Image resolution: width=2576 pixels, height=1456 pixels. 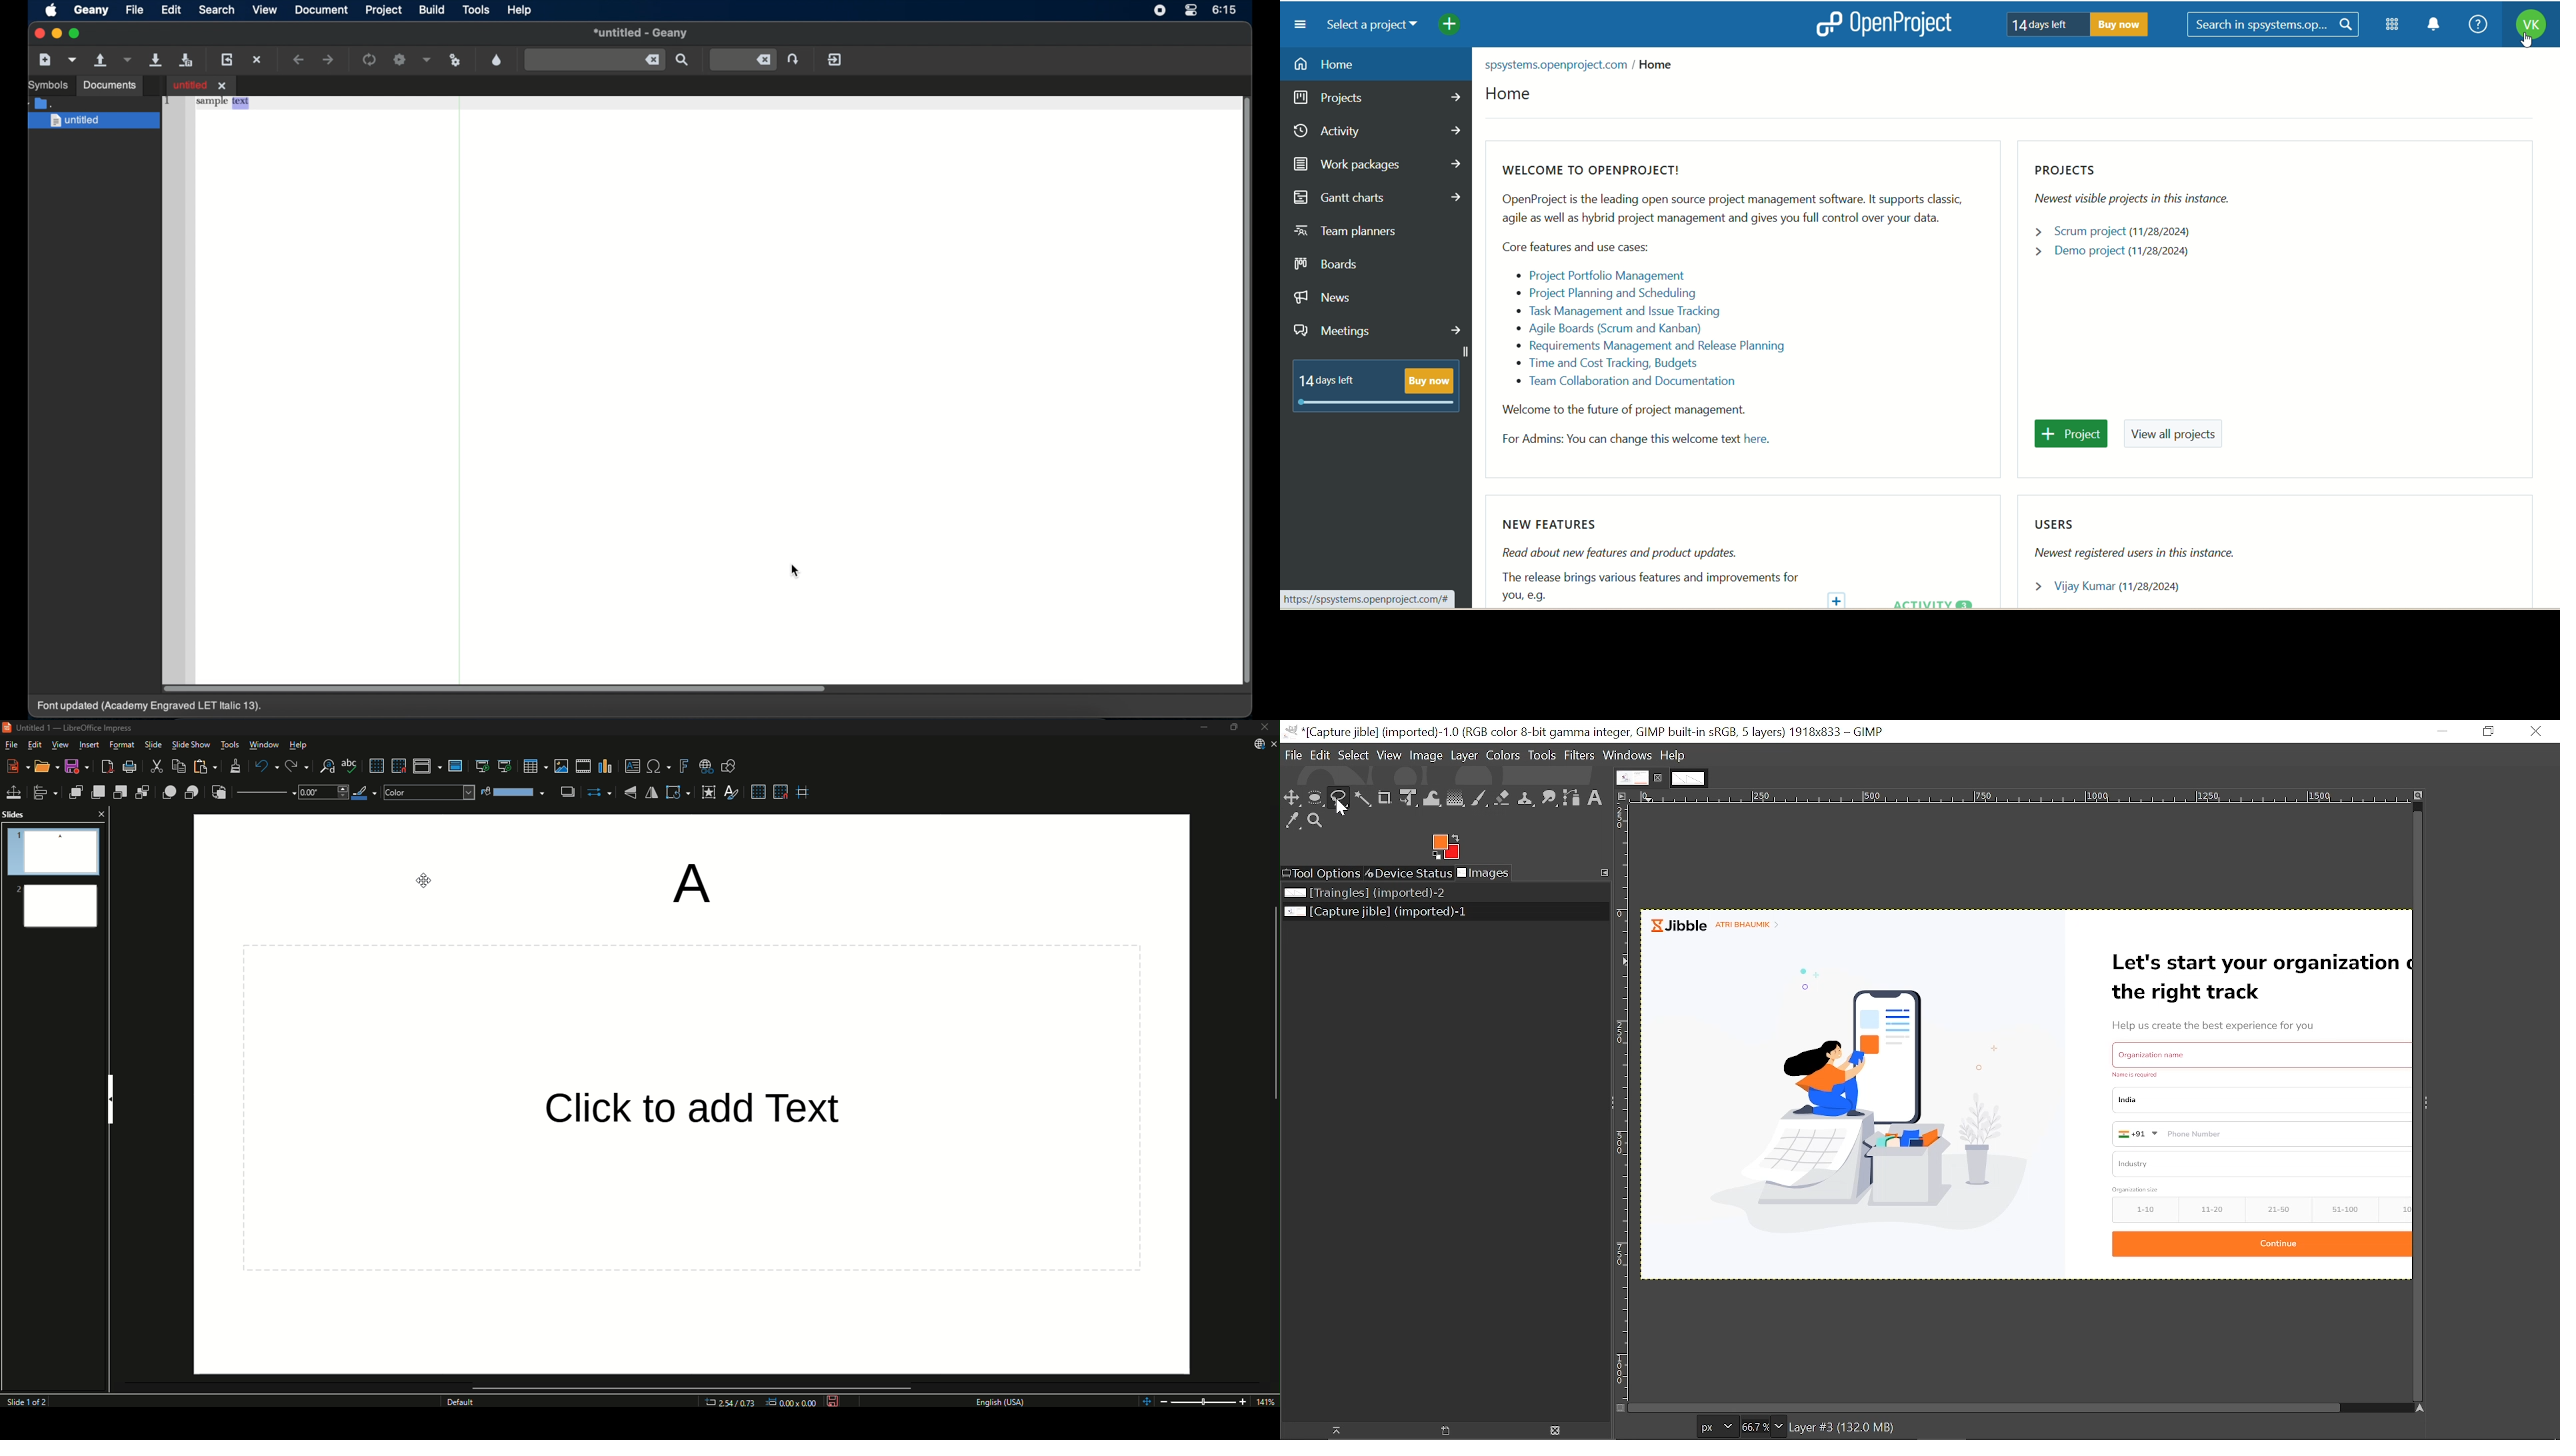 What do you see at coordinates (144, 792) in the screenshot?
I see `Send to Back` at bounding box center [144, 792].